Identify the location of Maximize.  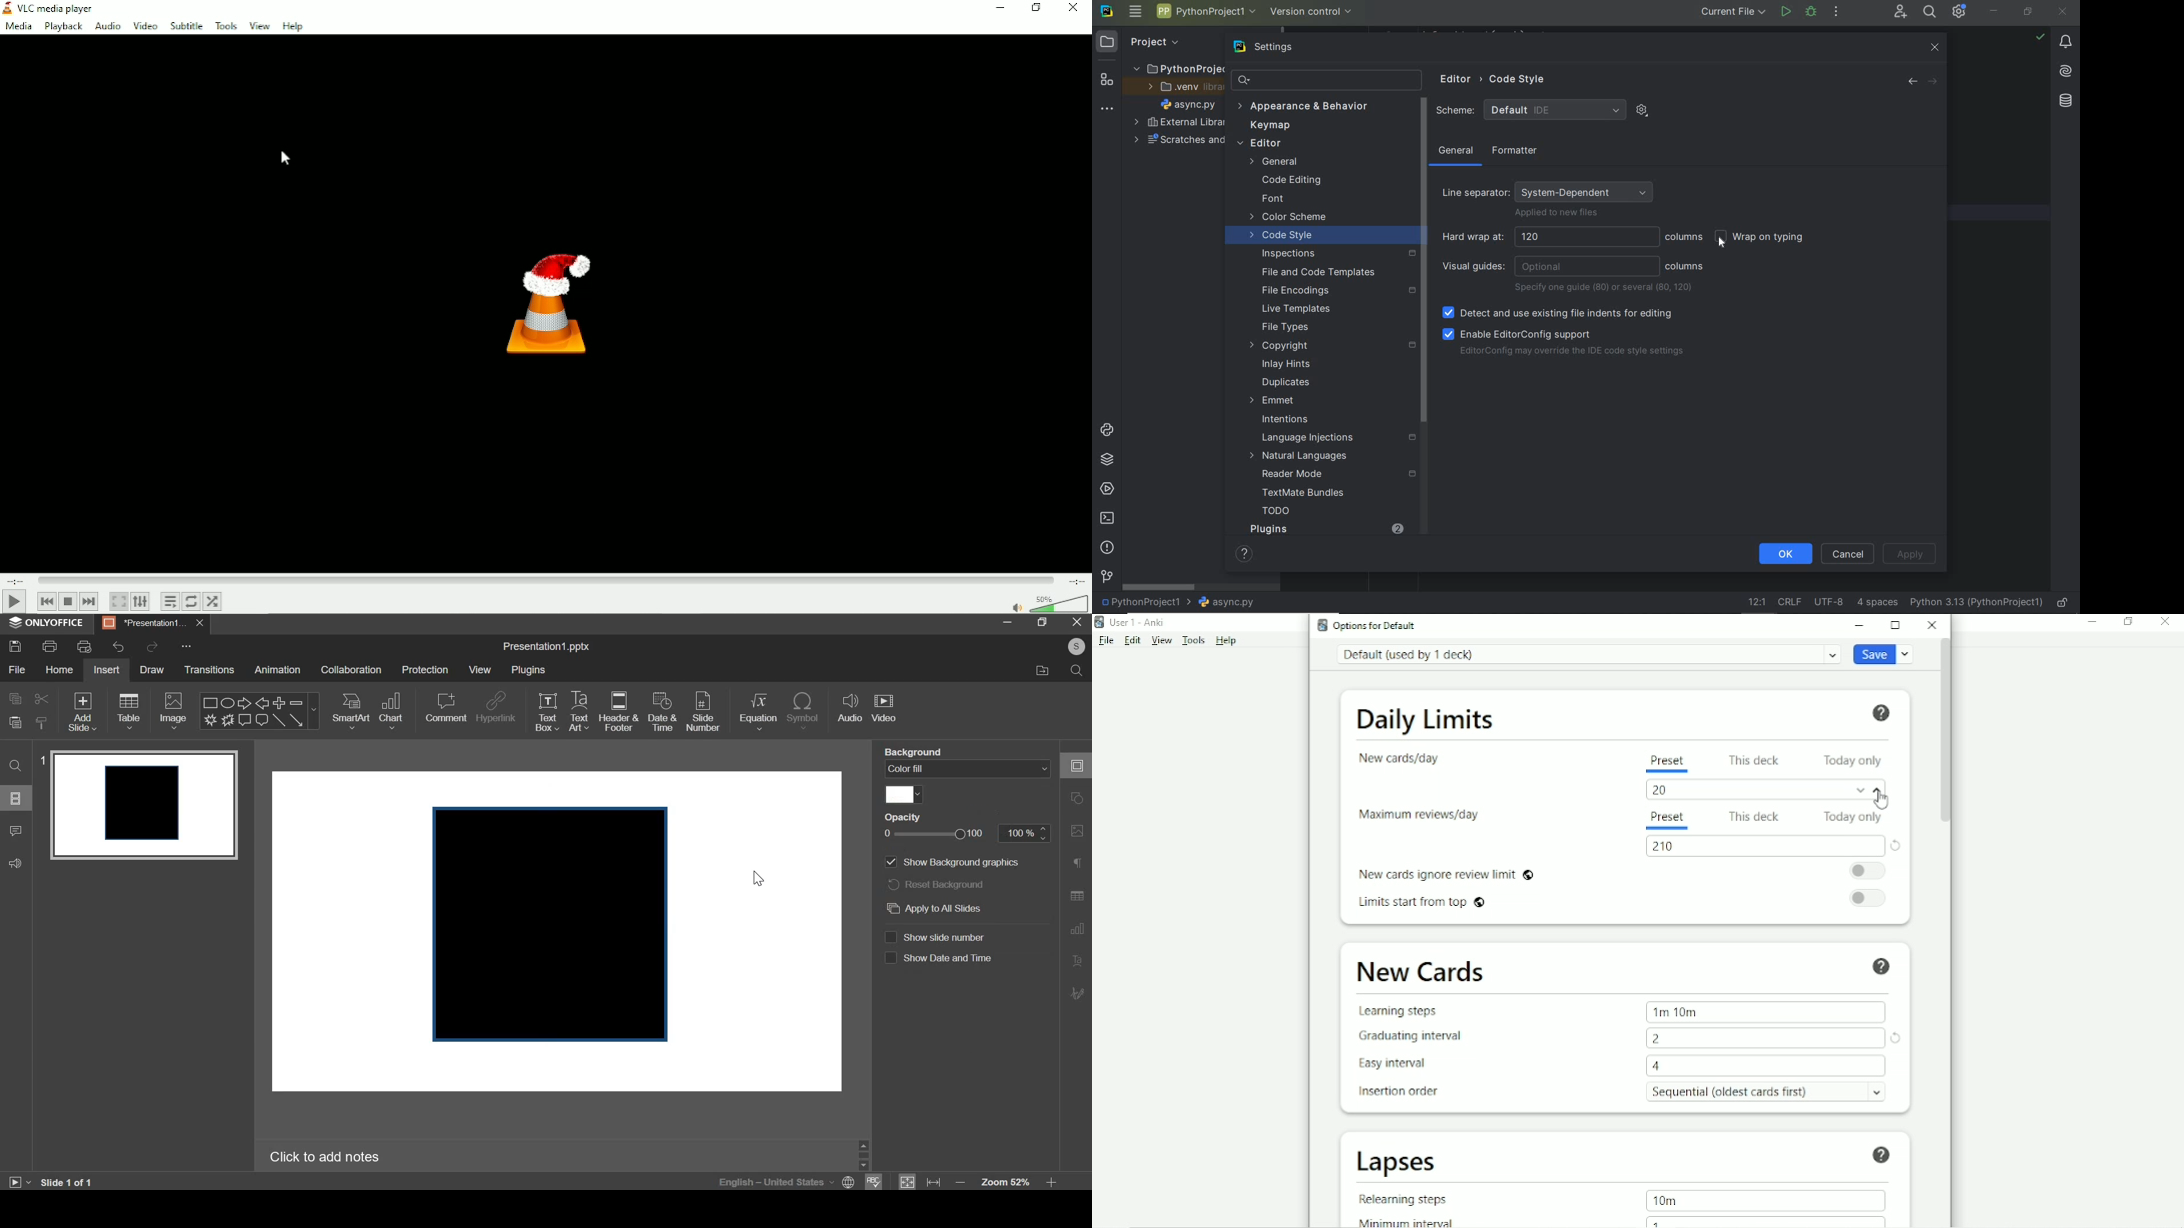
(1895, 626).